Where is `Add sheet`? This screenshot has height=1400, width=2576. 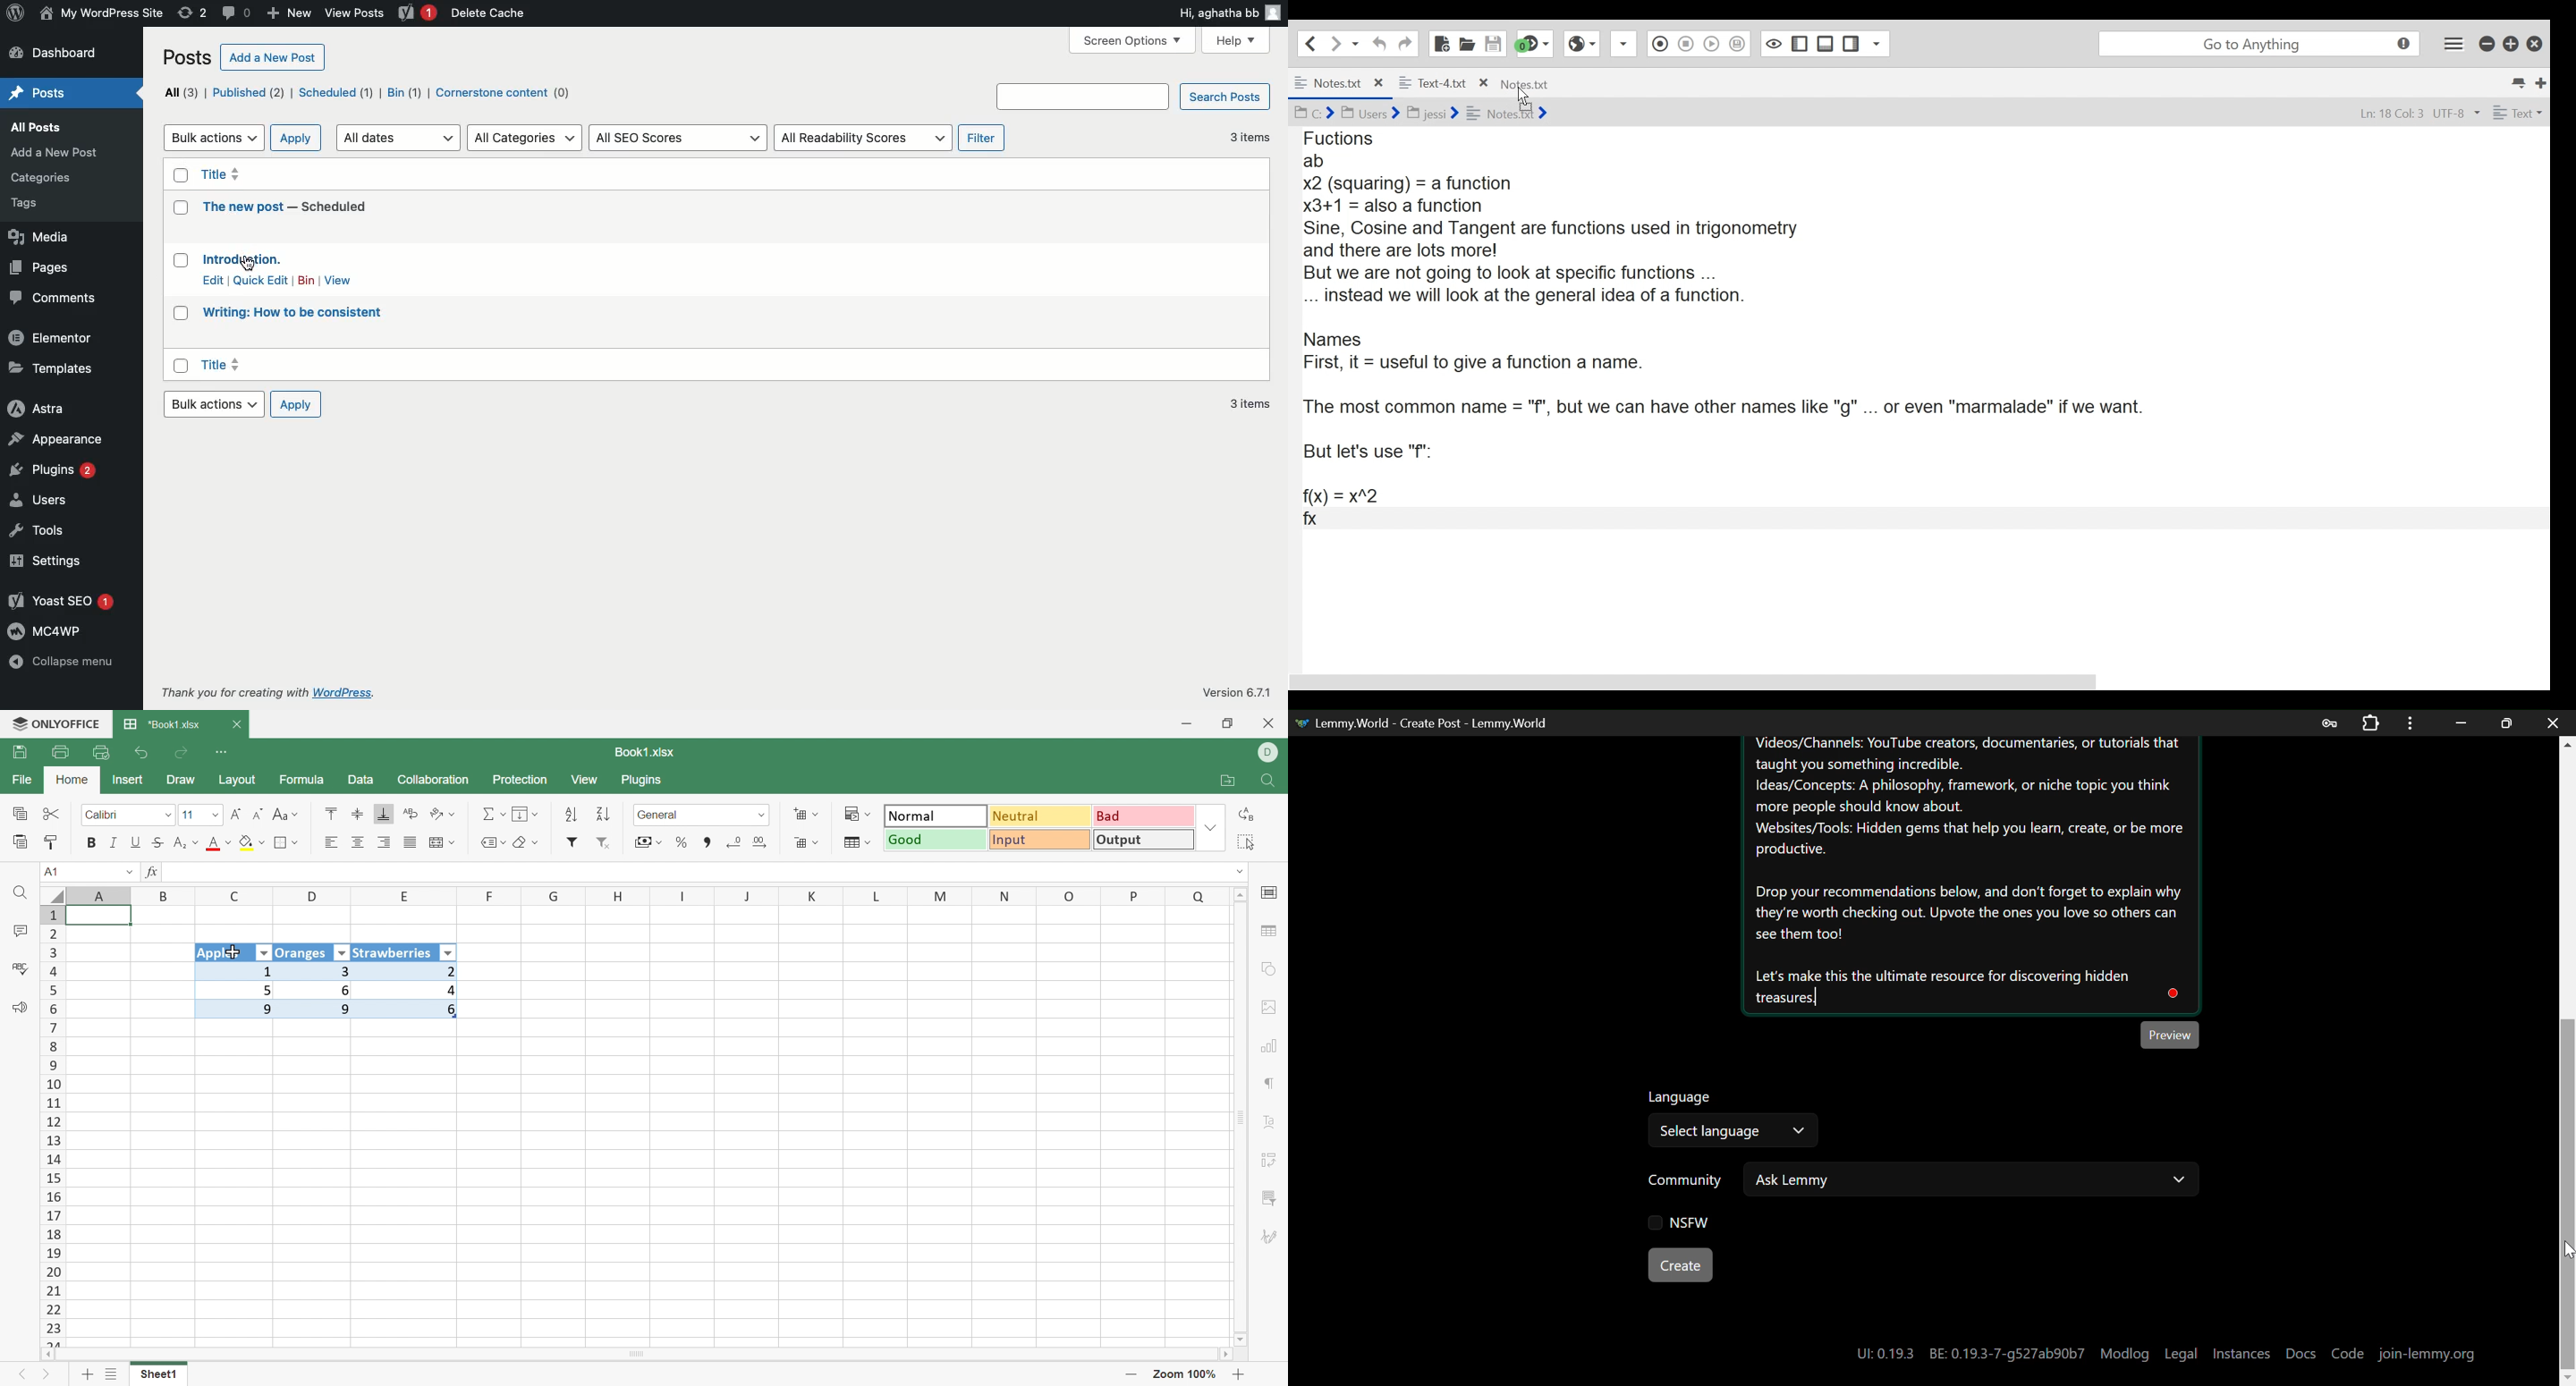 Add sheet is located at coordinates (87, 1374).